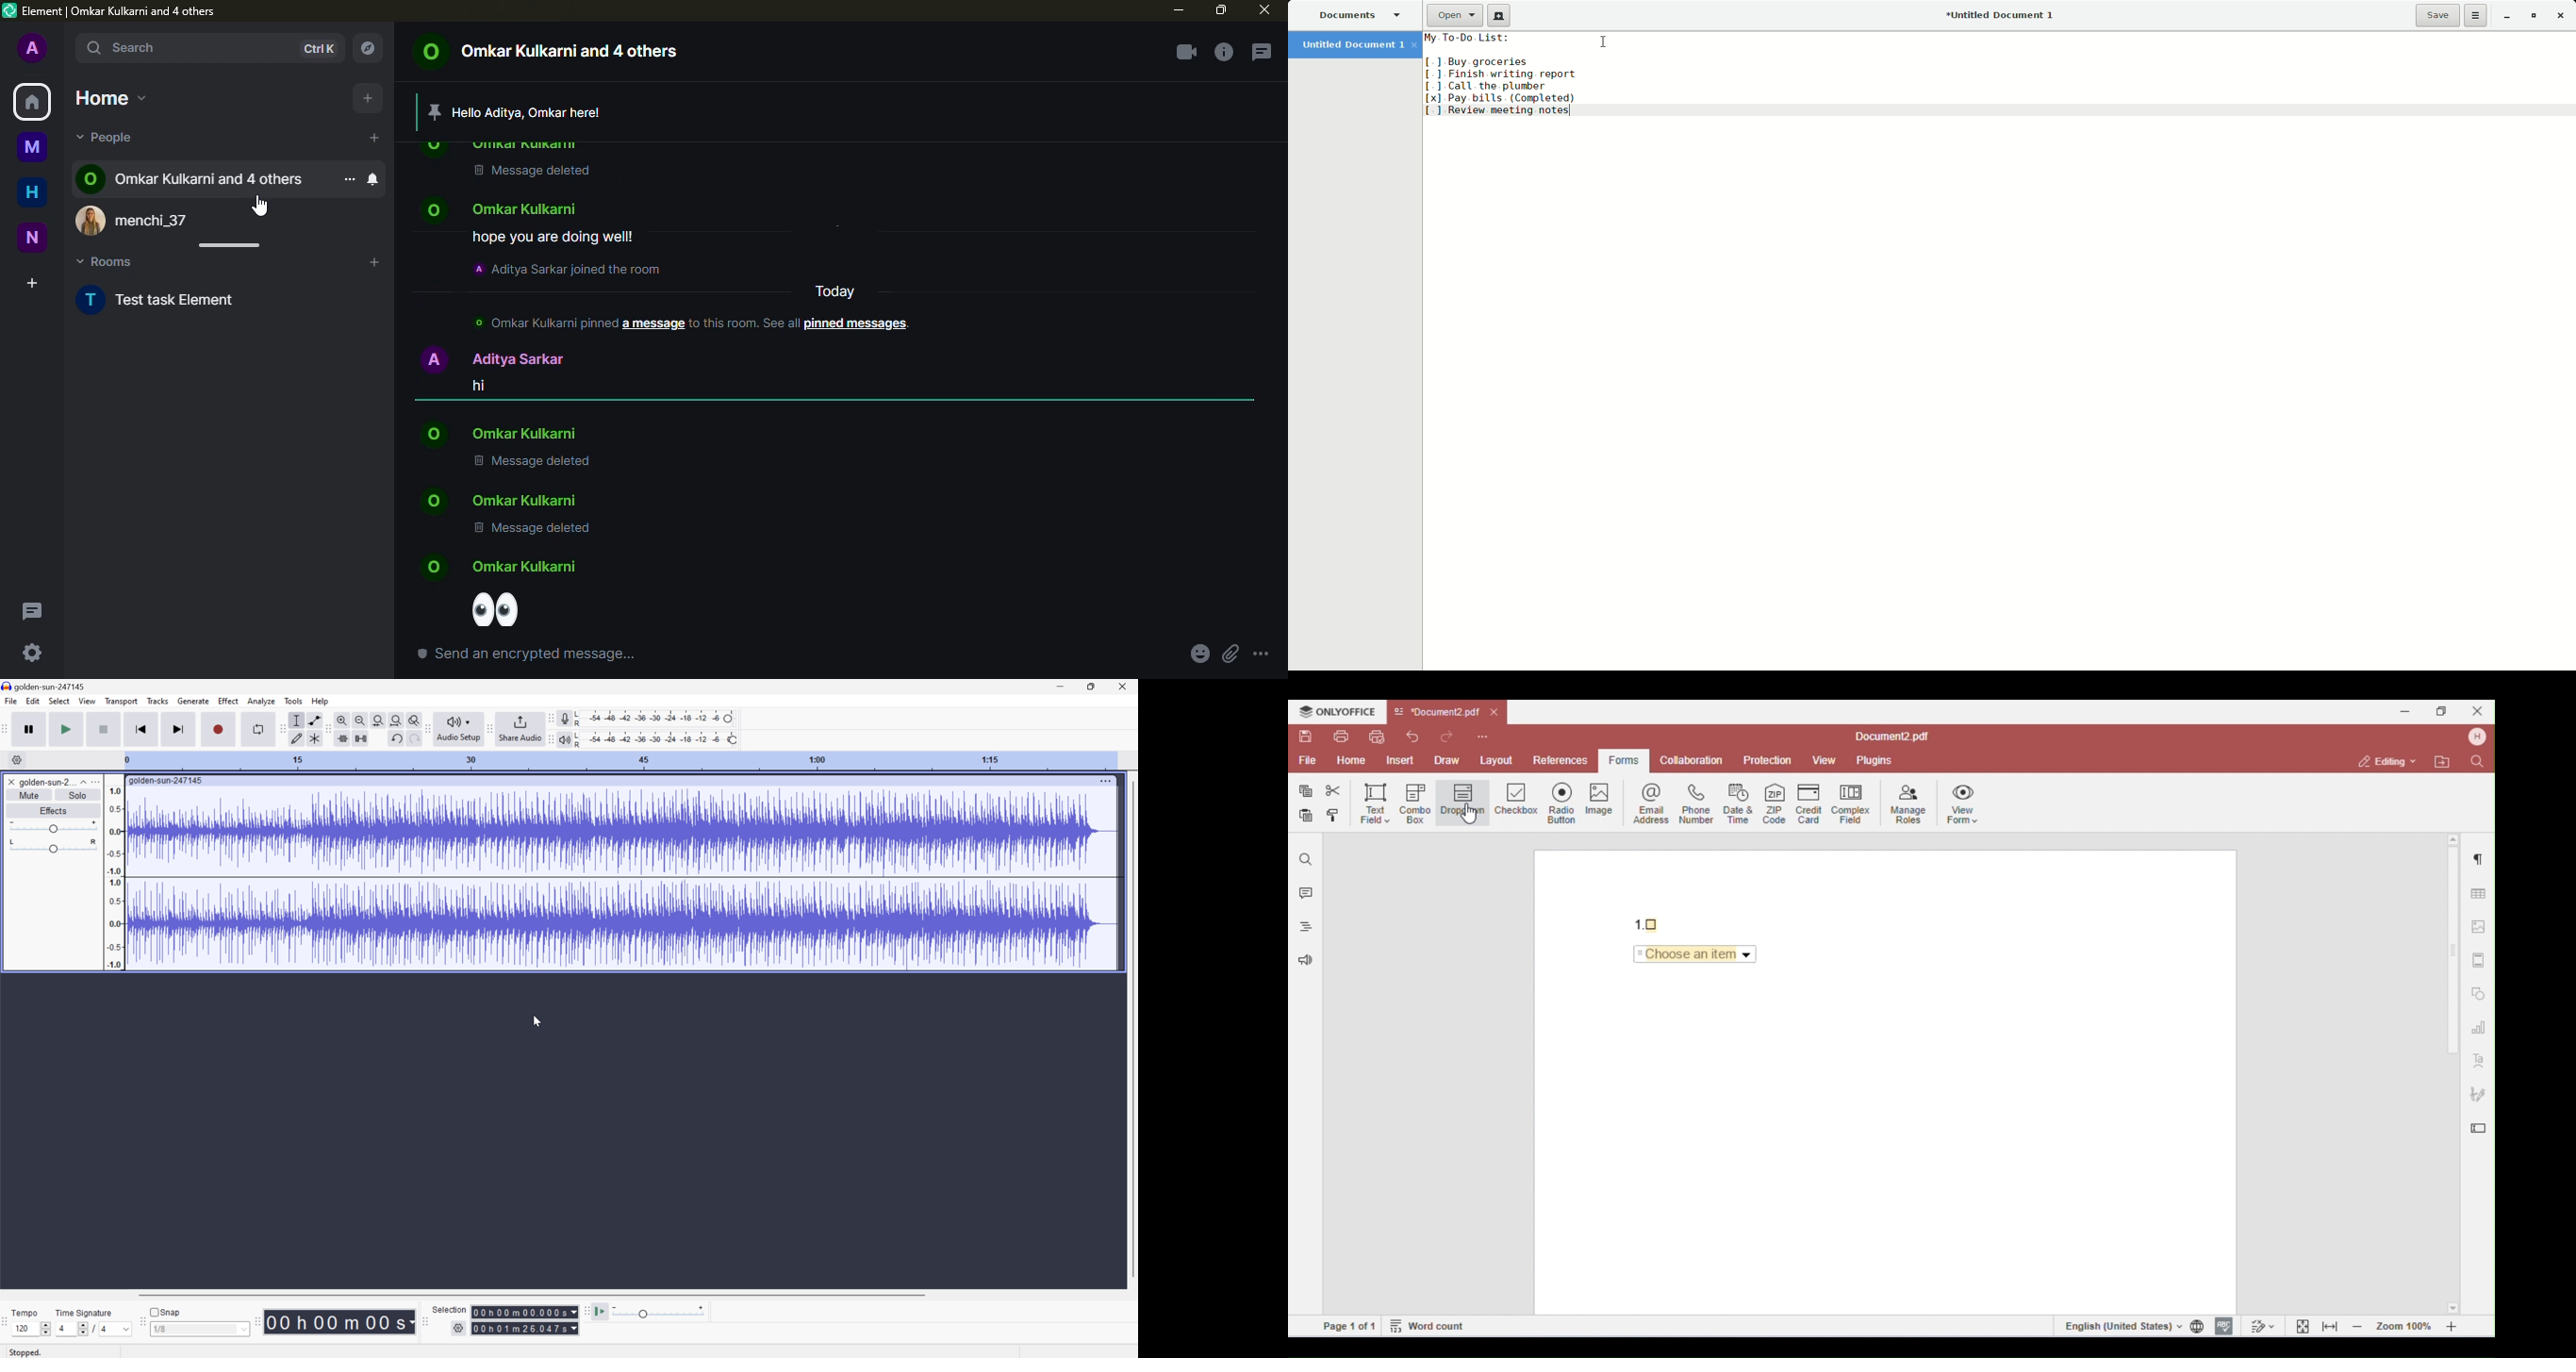 This screenshot has height=1372, width=2576. Describe the element at coordinates (1105, 780) in the screenshot. I see `More` at that location.